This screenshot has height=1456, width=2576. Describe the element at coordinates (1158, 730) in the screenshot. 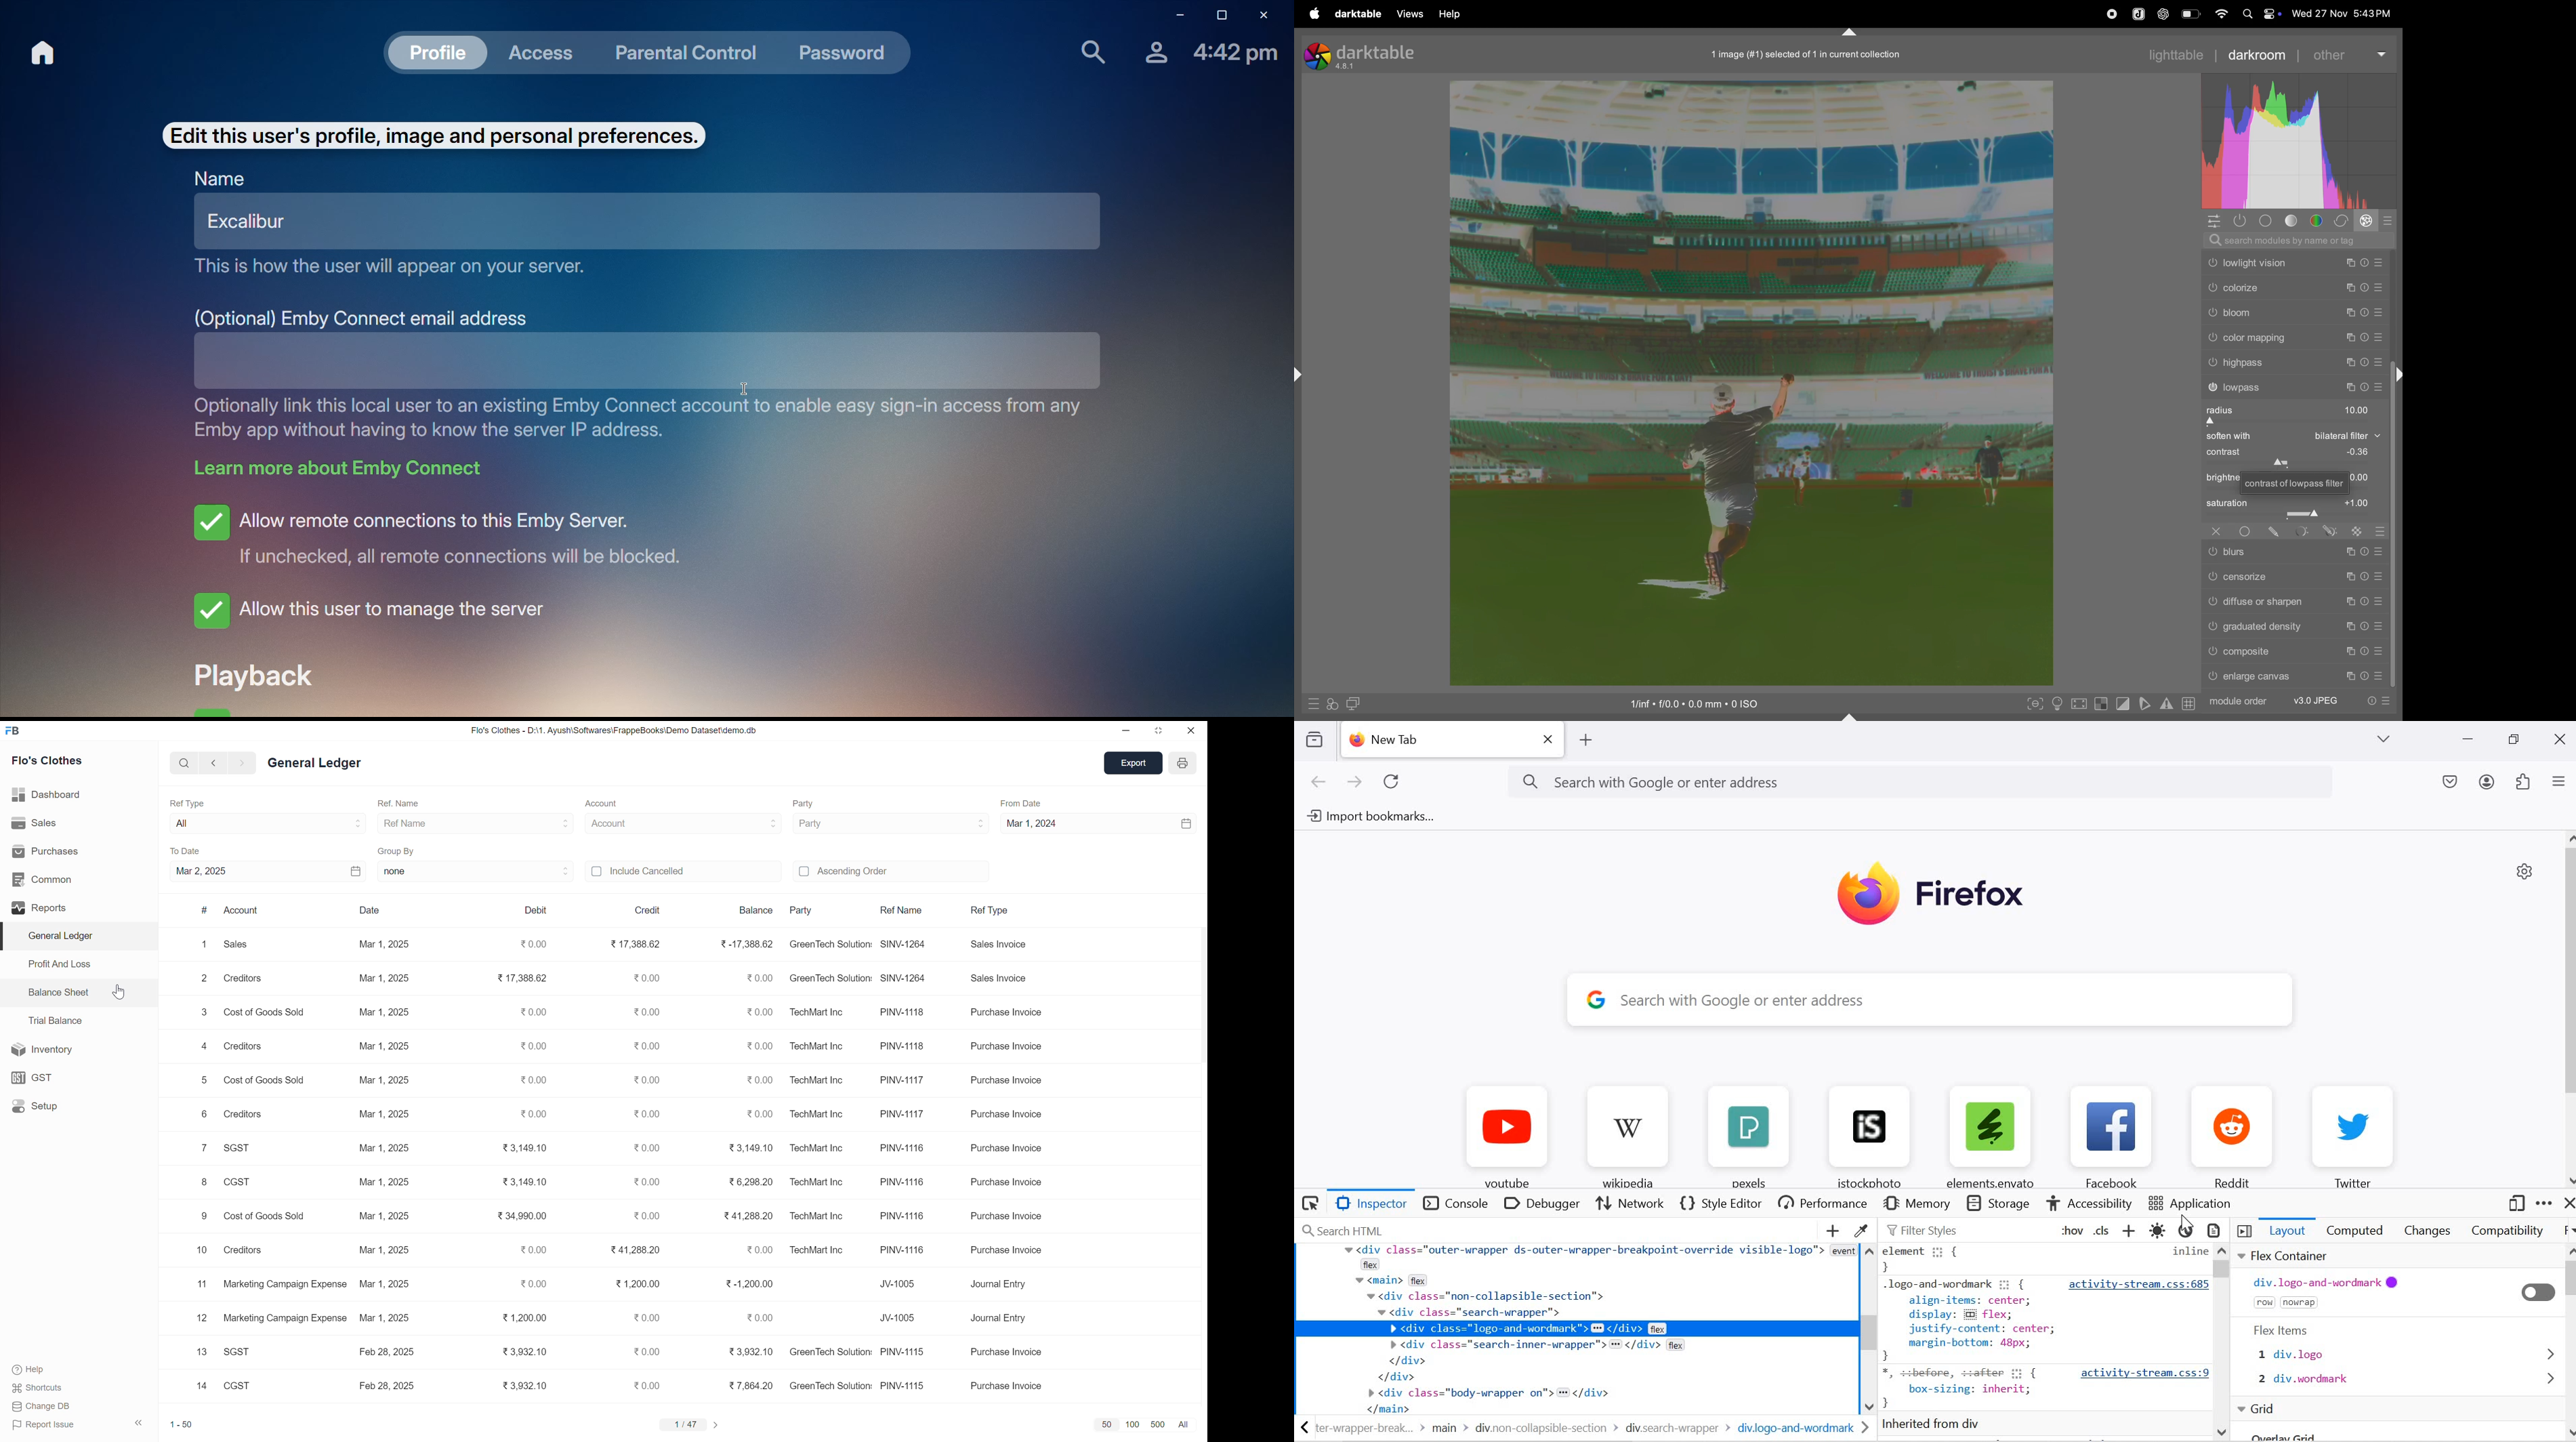

I see `maximize` at that location.